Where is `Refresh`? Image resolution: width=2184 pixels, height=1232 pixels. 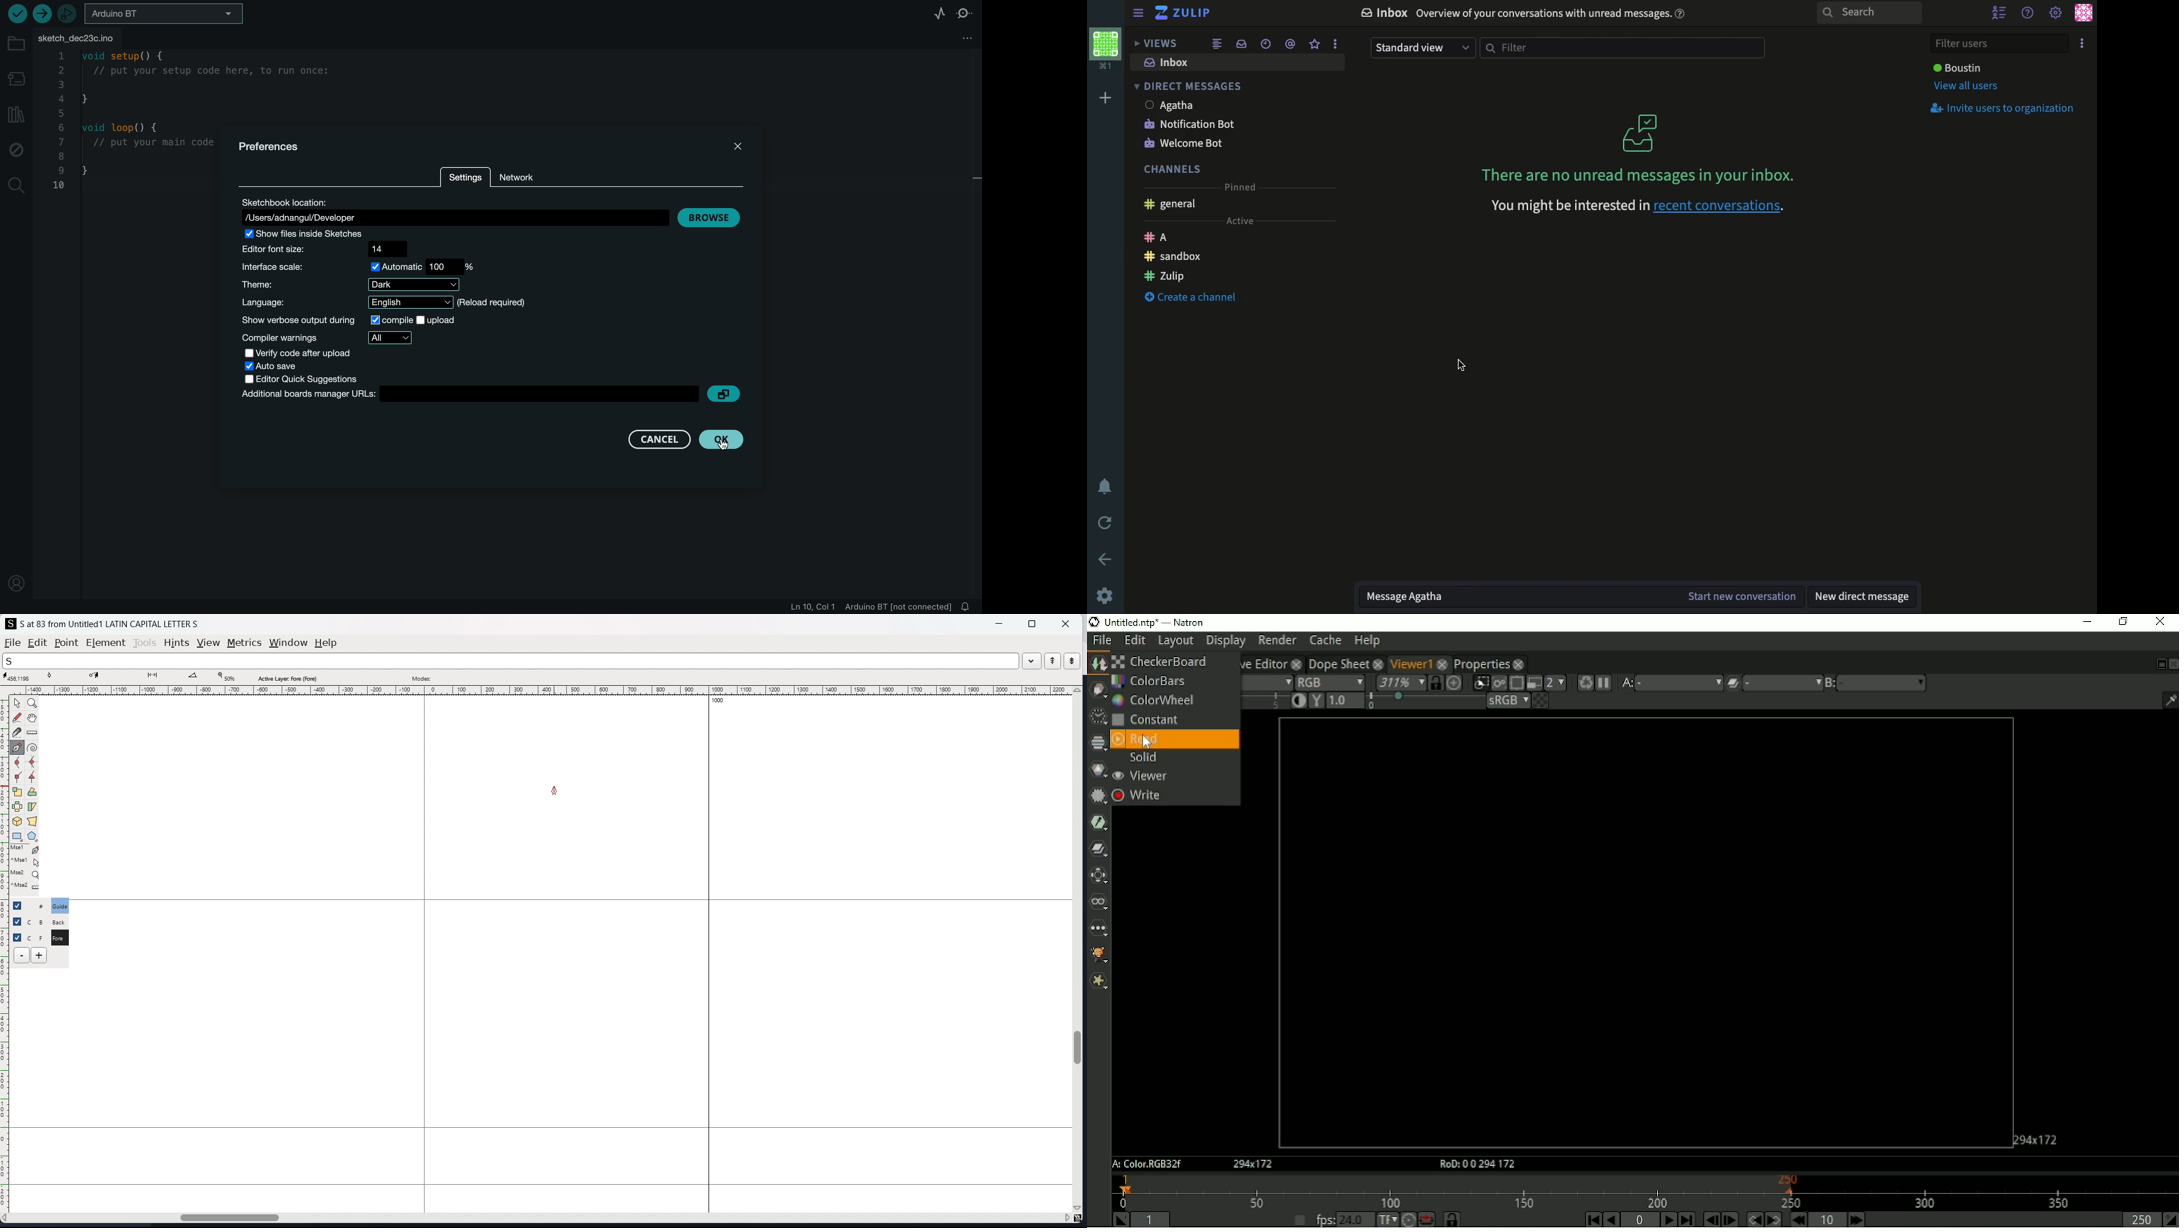 Refresh is located at coordinates (1103, 524).